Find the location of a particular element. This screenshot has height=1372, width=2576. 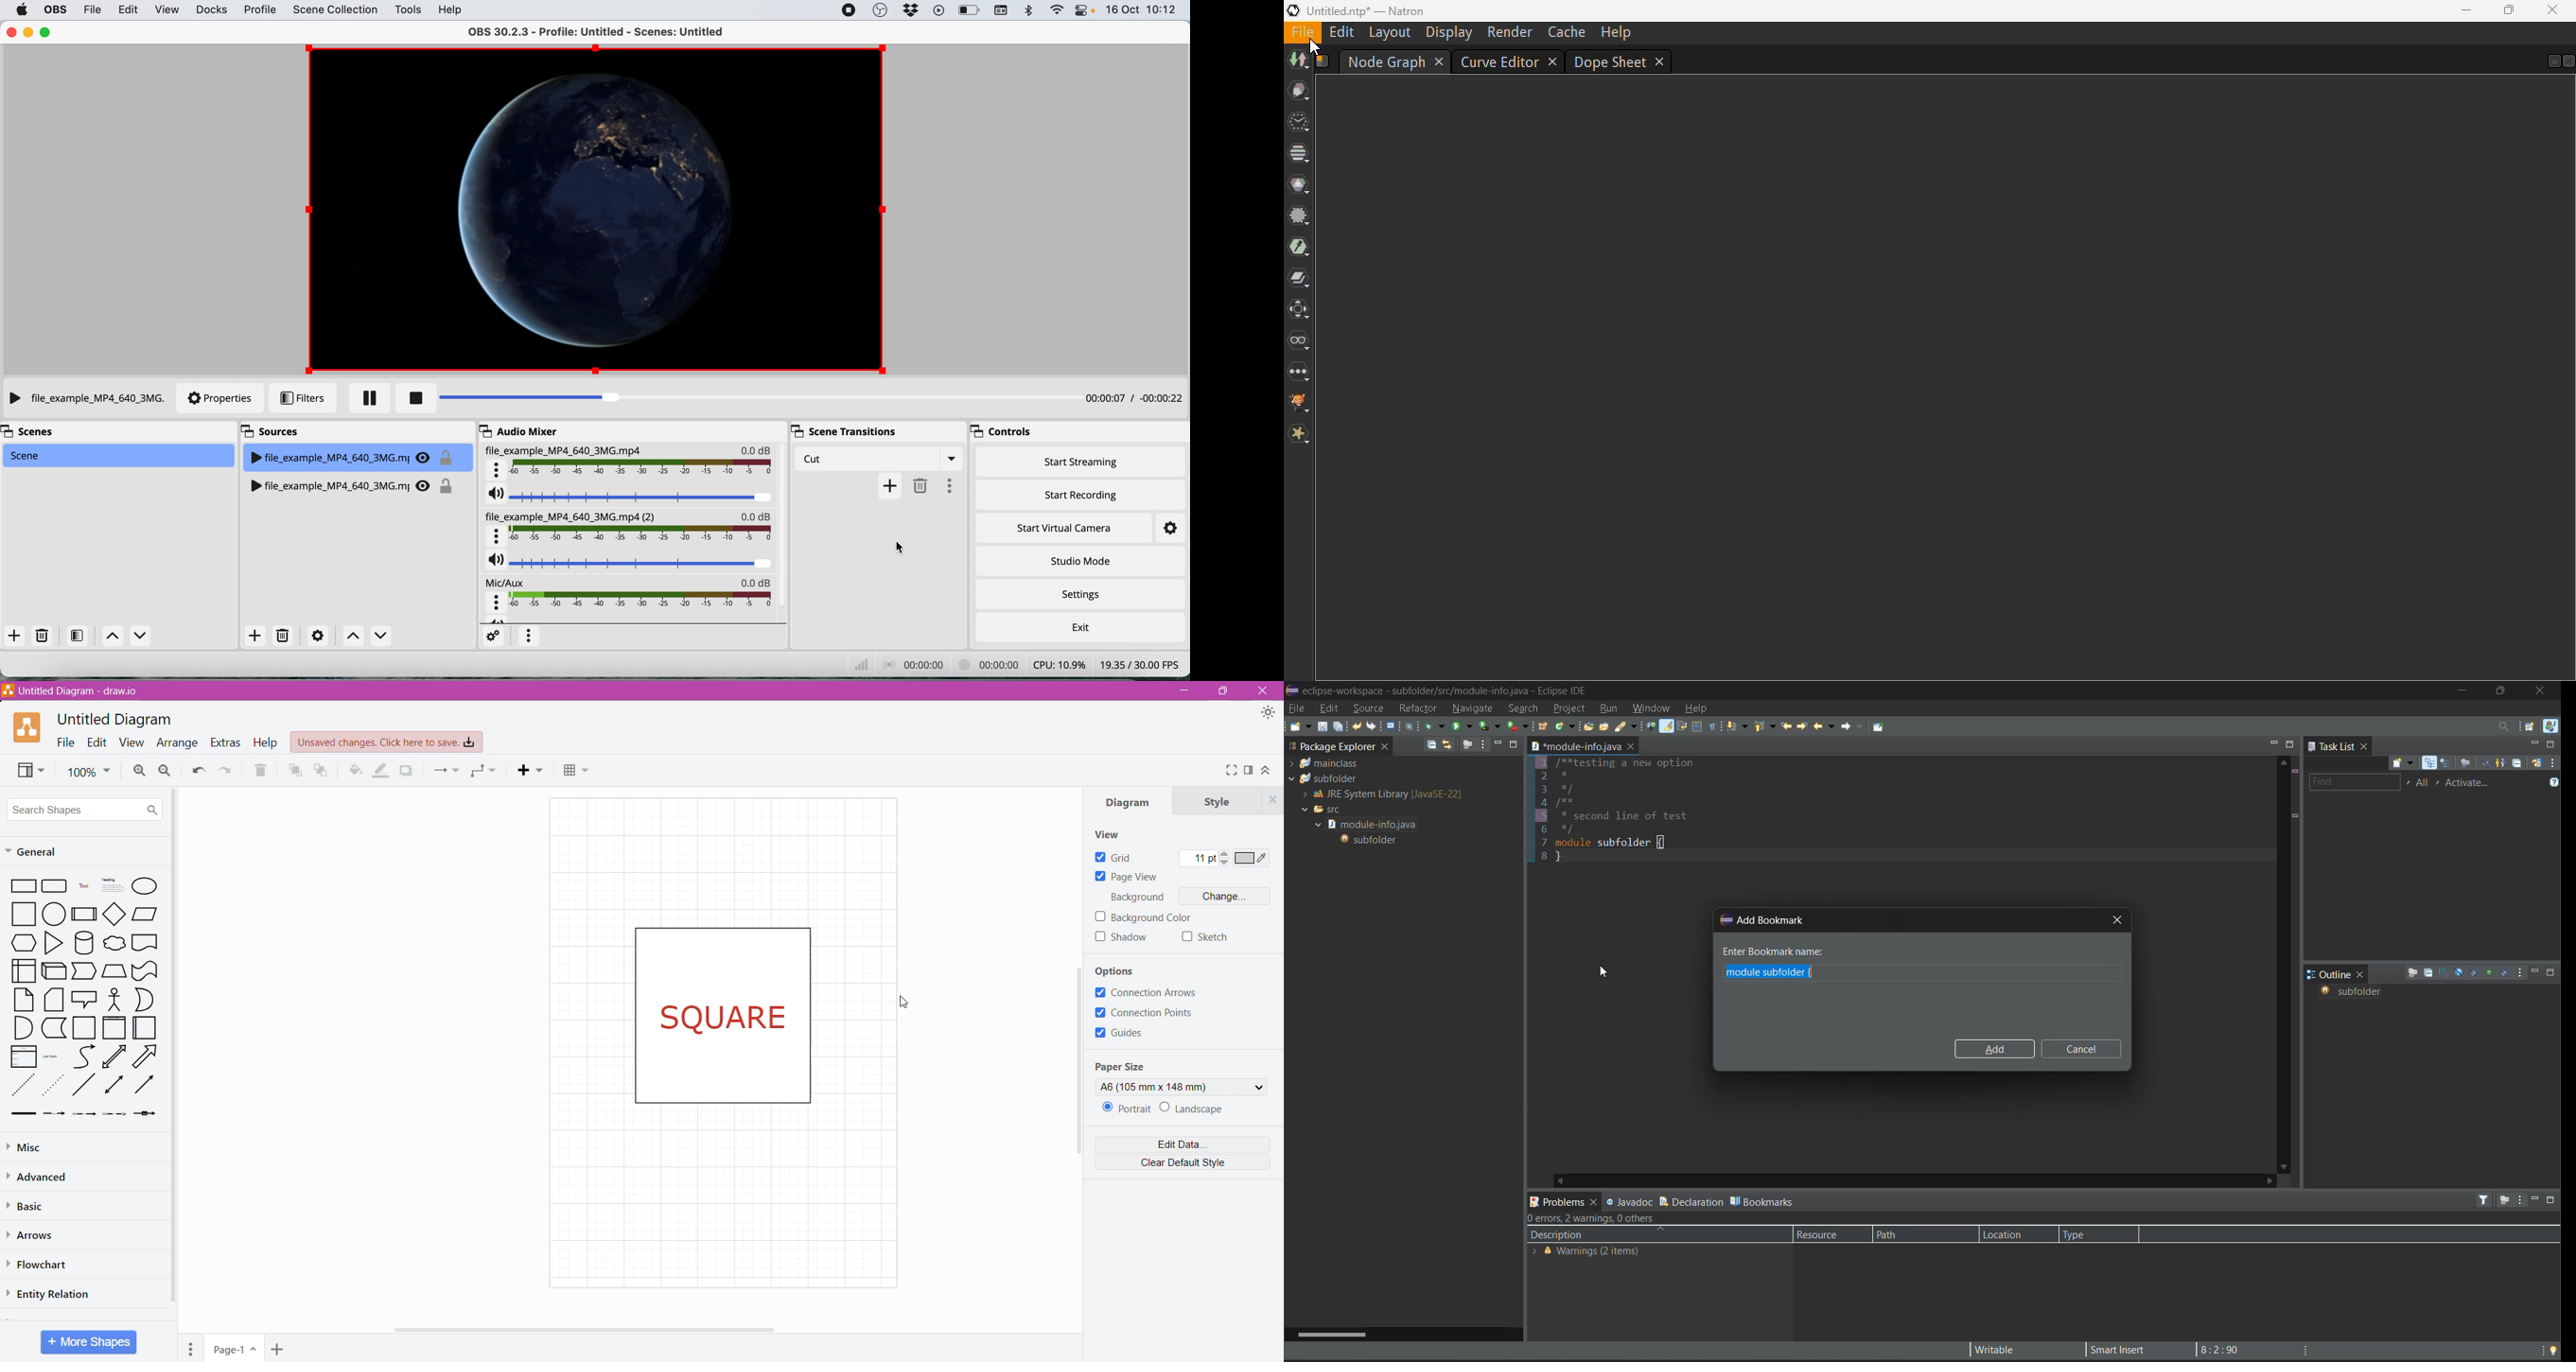

Unsaved Changes. Click here to save is located at coordinates (387, 743).